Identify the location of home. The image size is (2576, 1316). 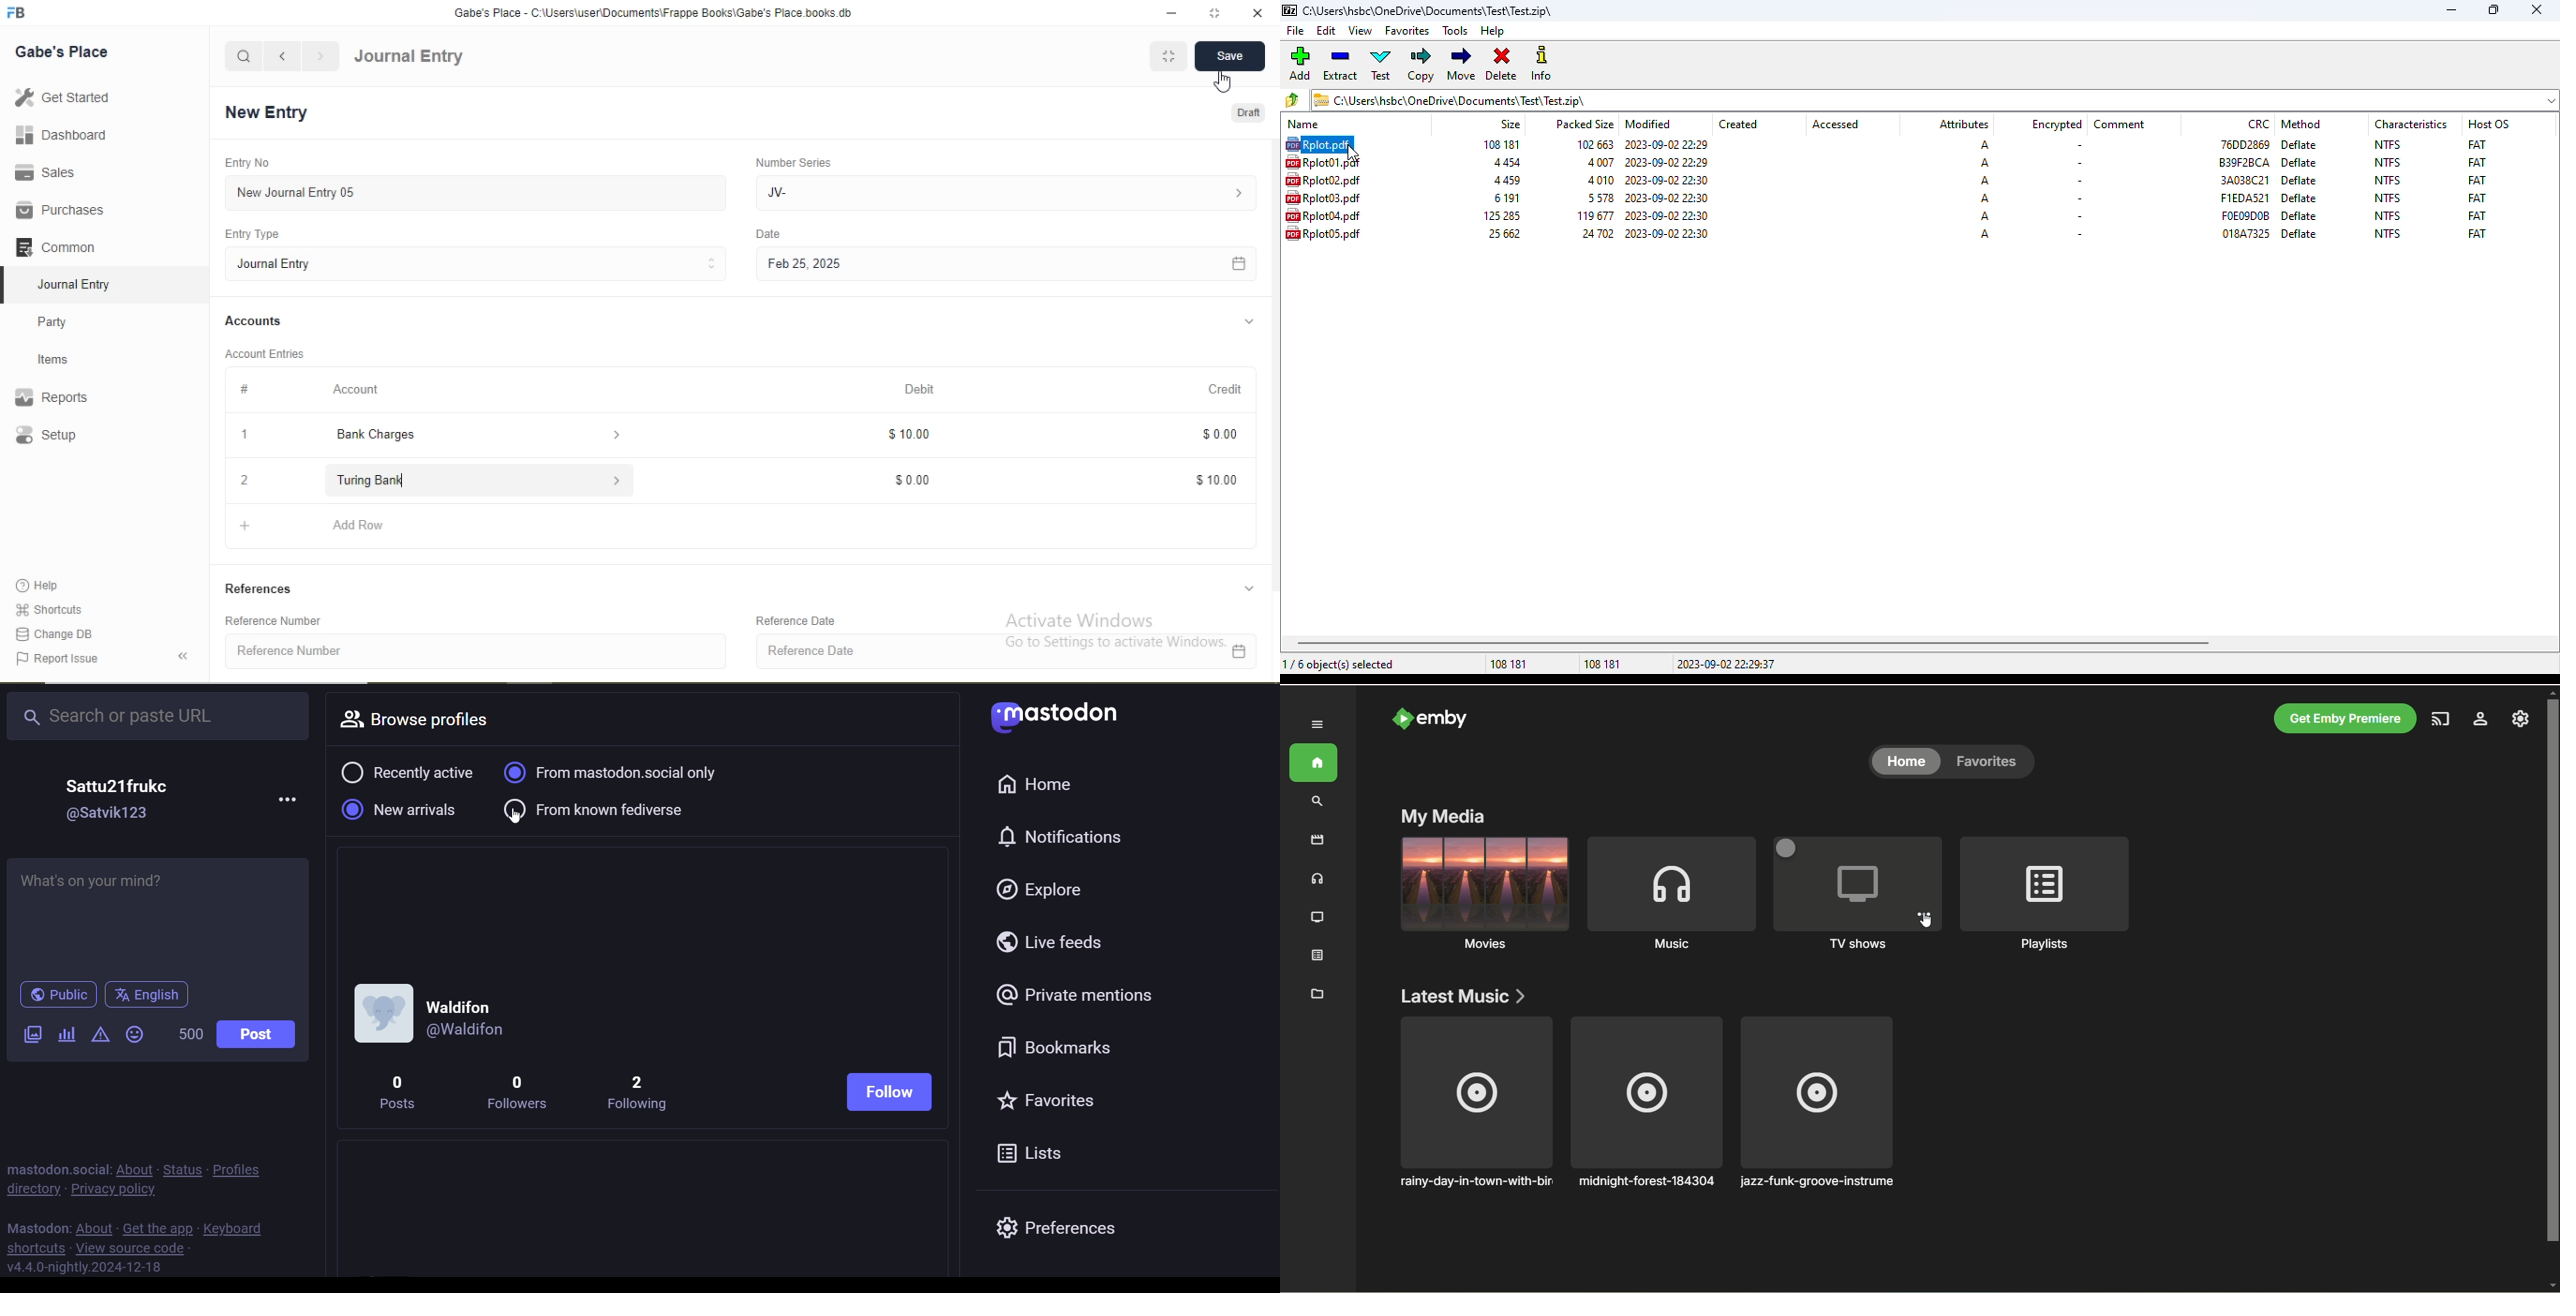
(1034, 783).